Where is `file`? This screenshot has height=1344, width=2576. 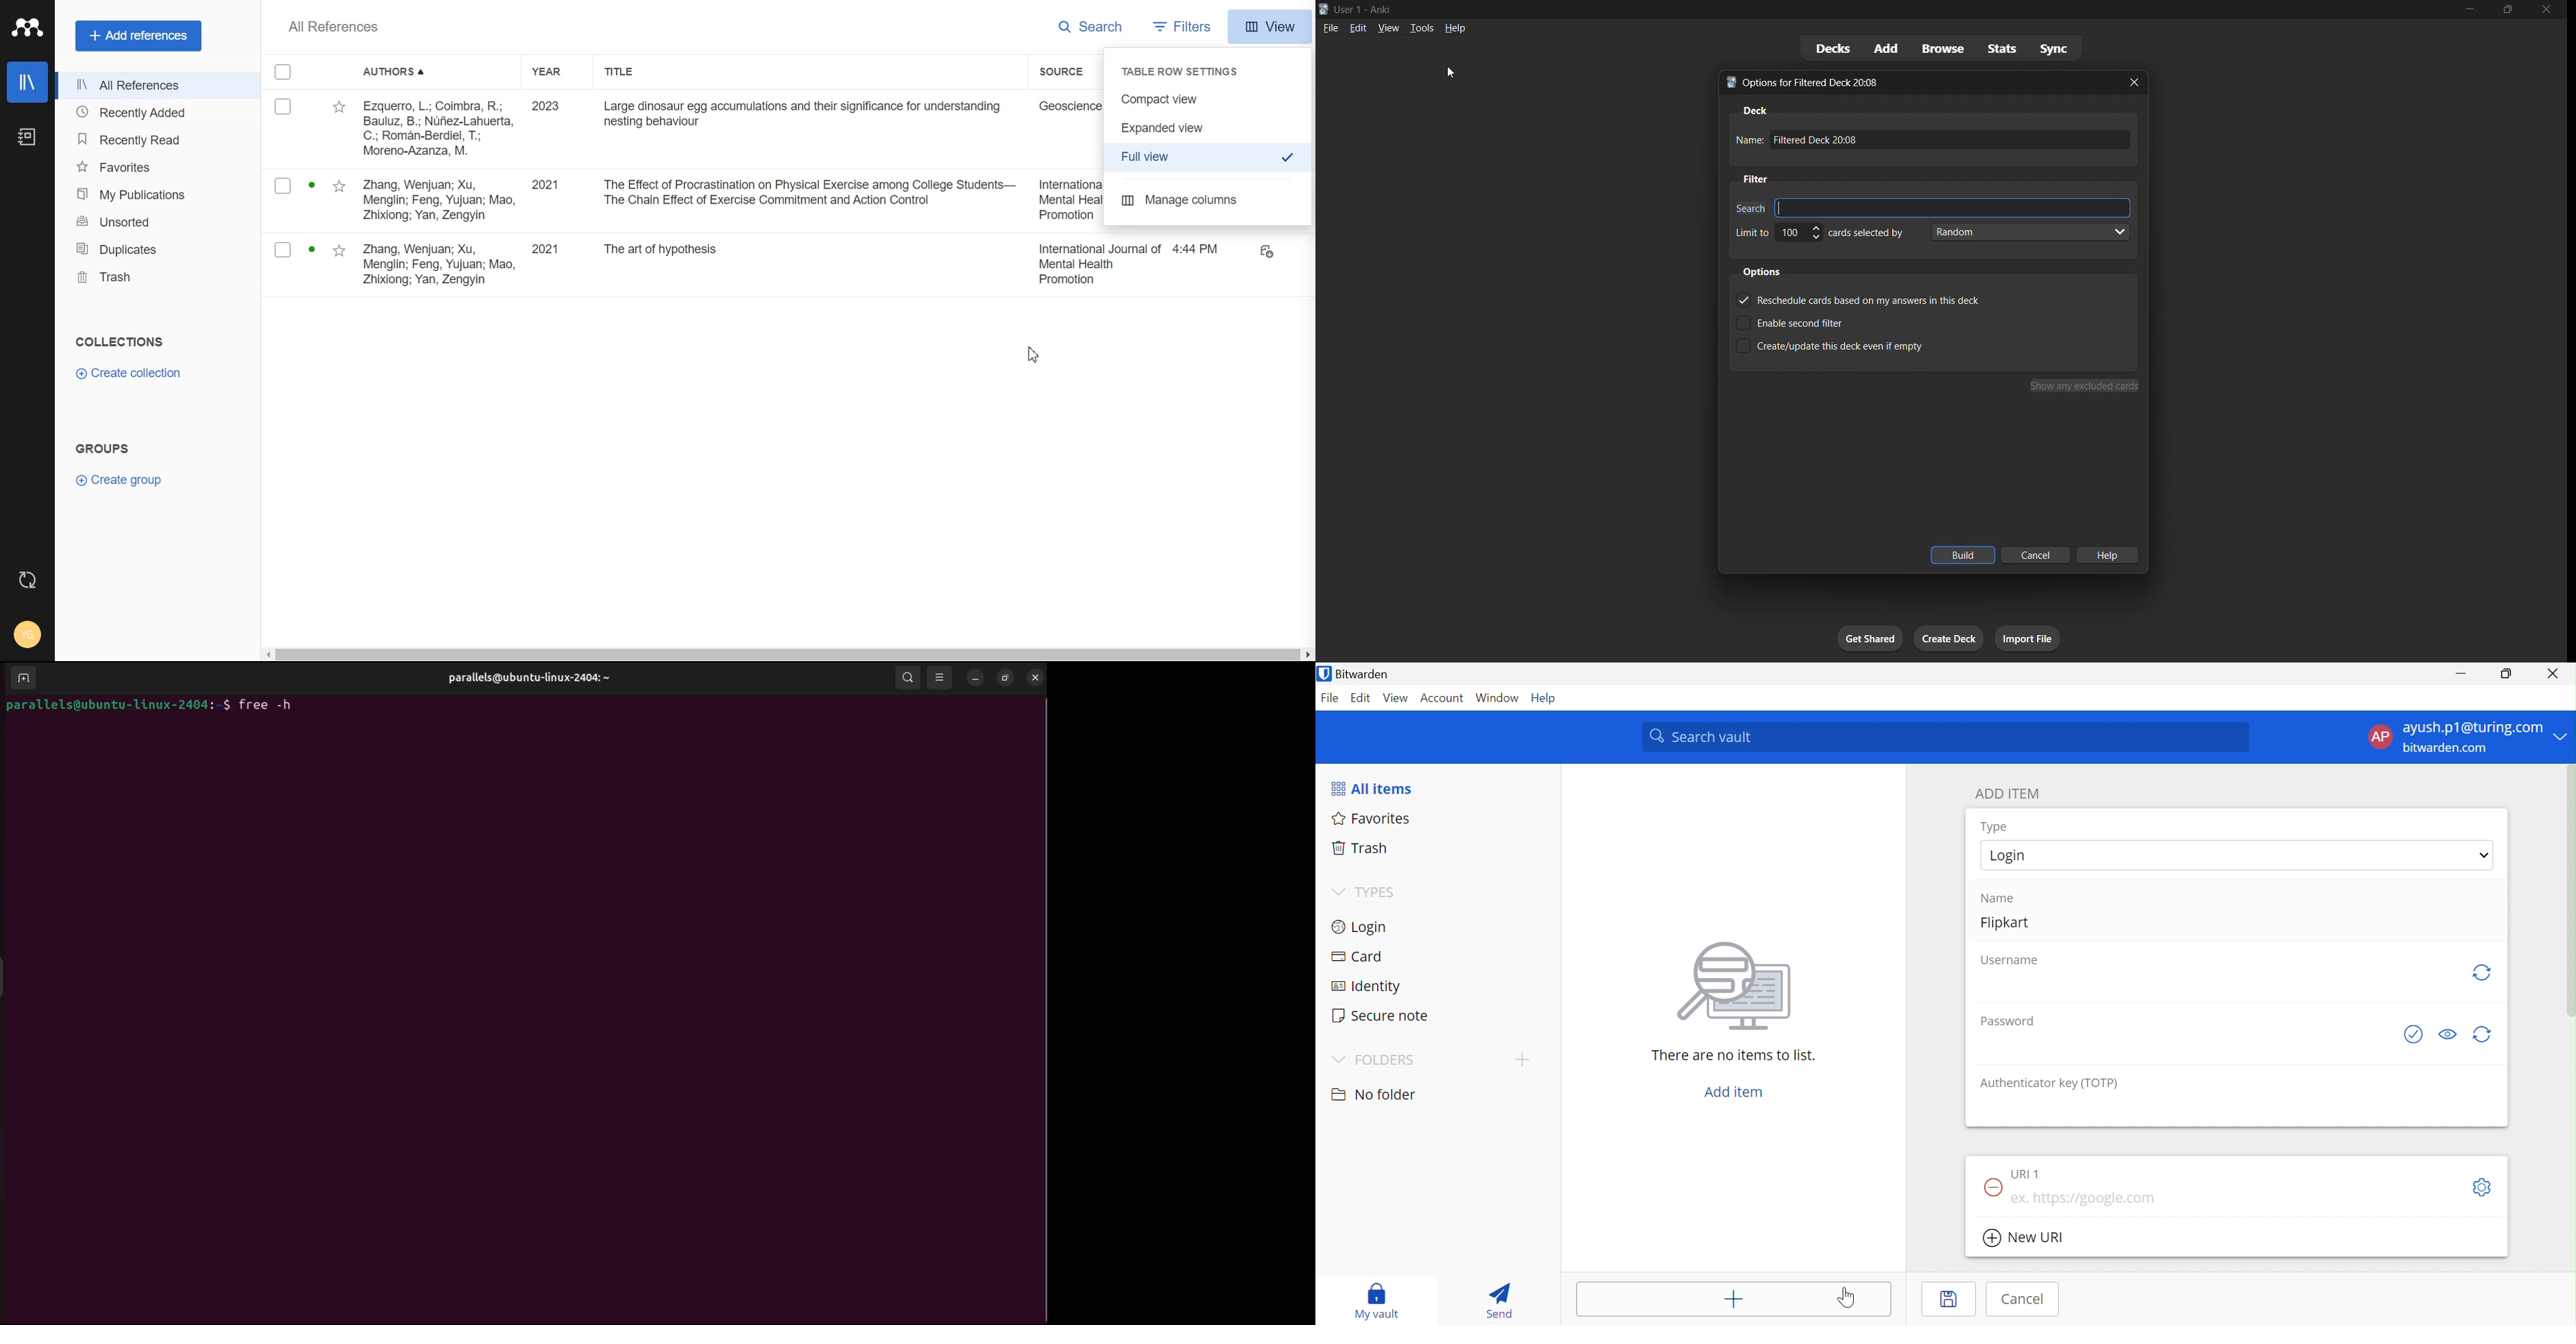 file is located at coordinates (1328, 28).